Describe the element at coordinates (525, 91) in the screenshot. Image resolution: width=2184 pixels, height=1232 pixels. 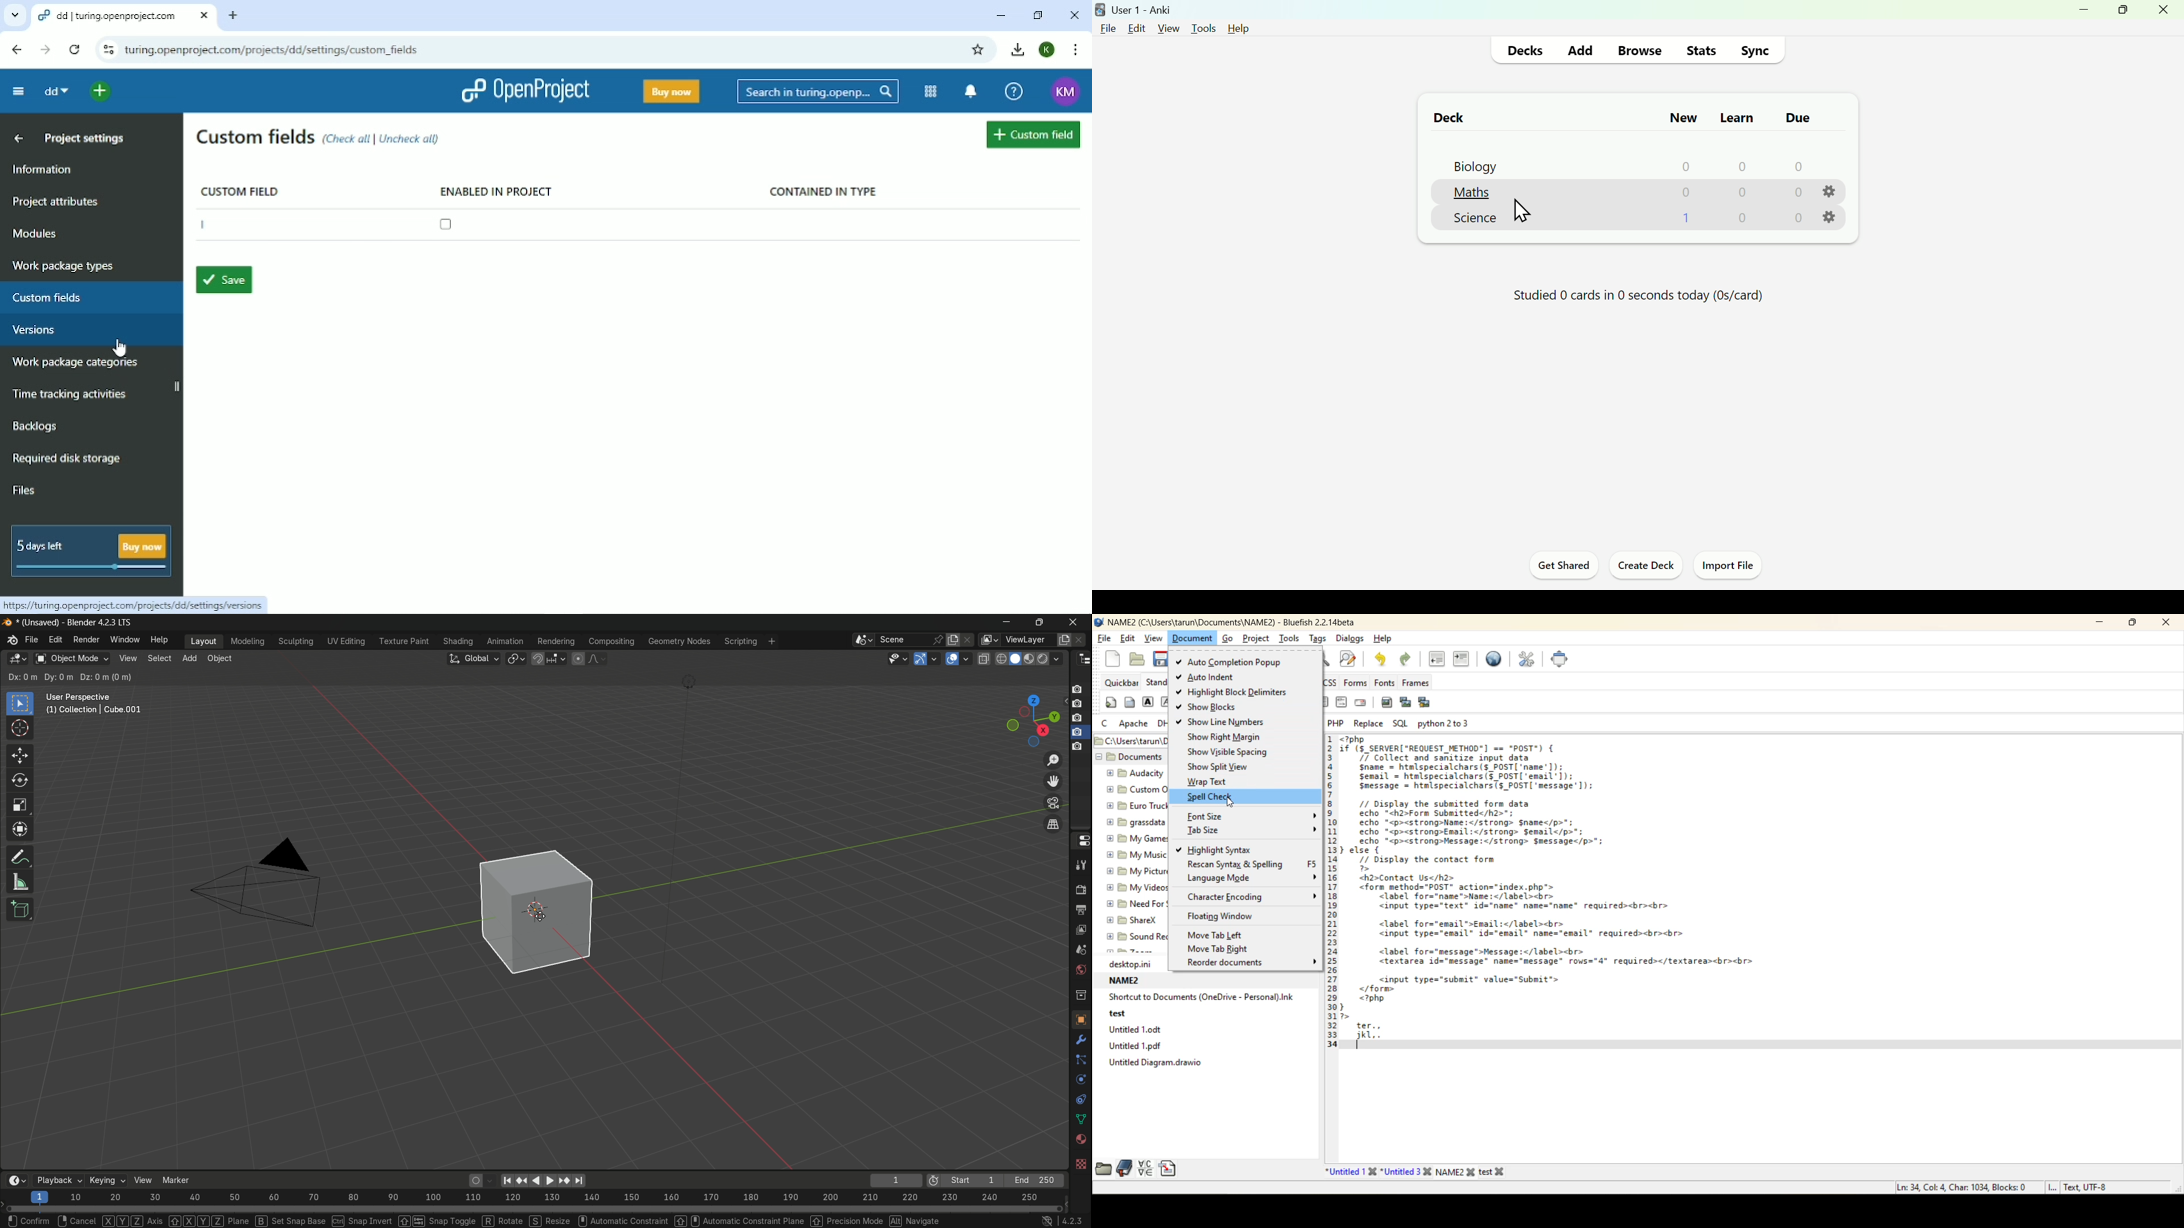
I see `OpenProject` at that location.